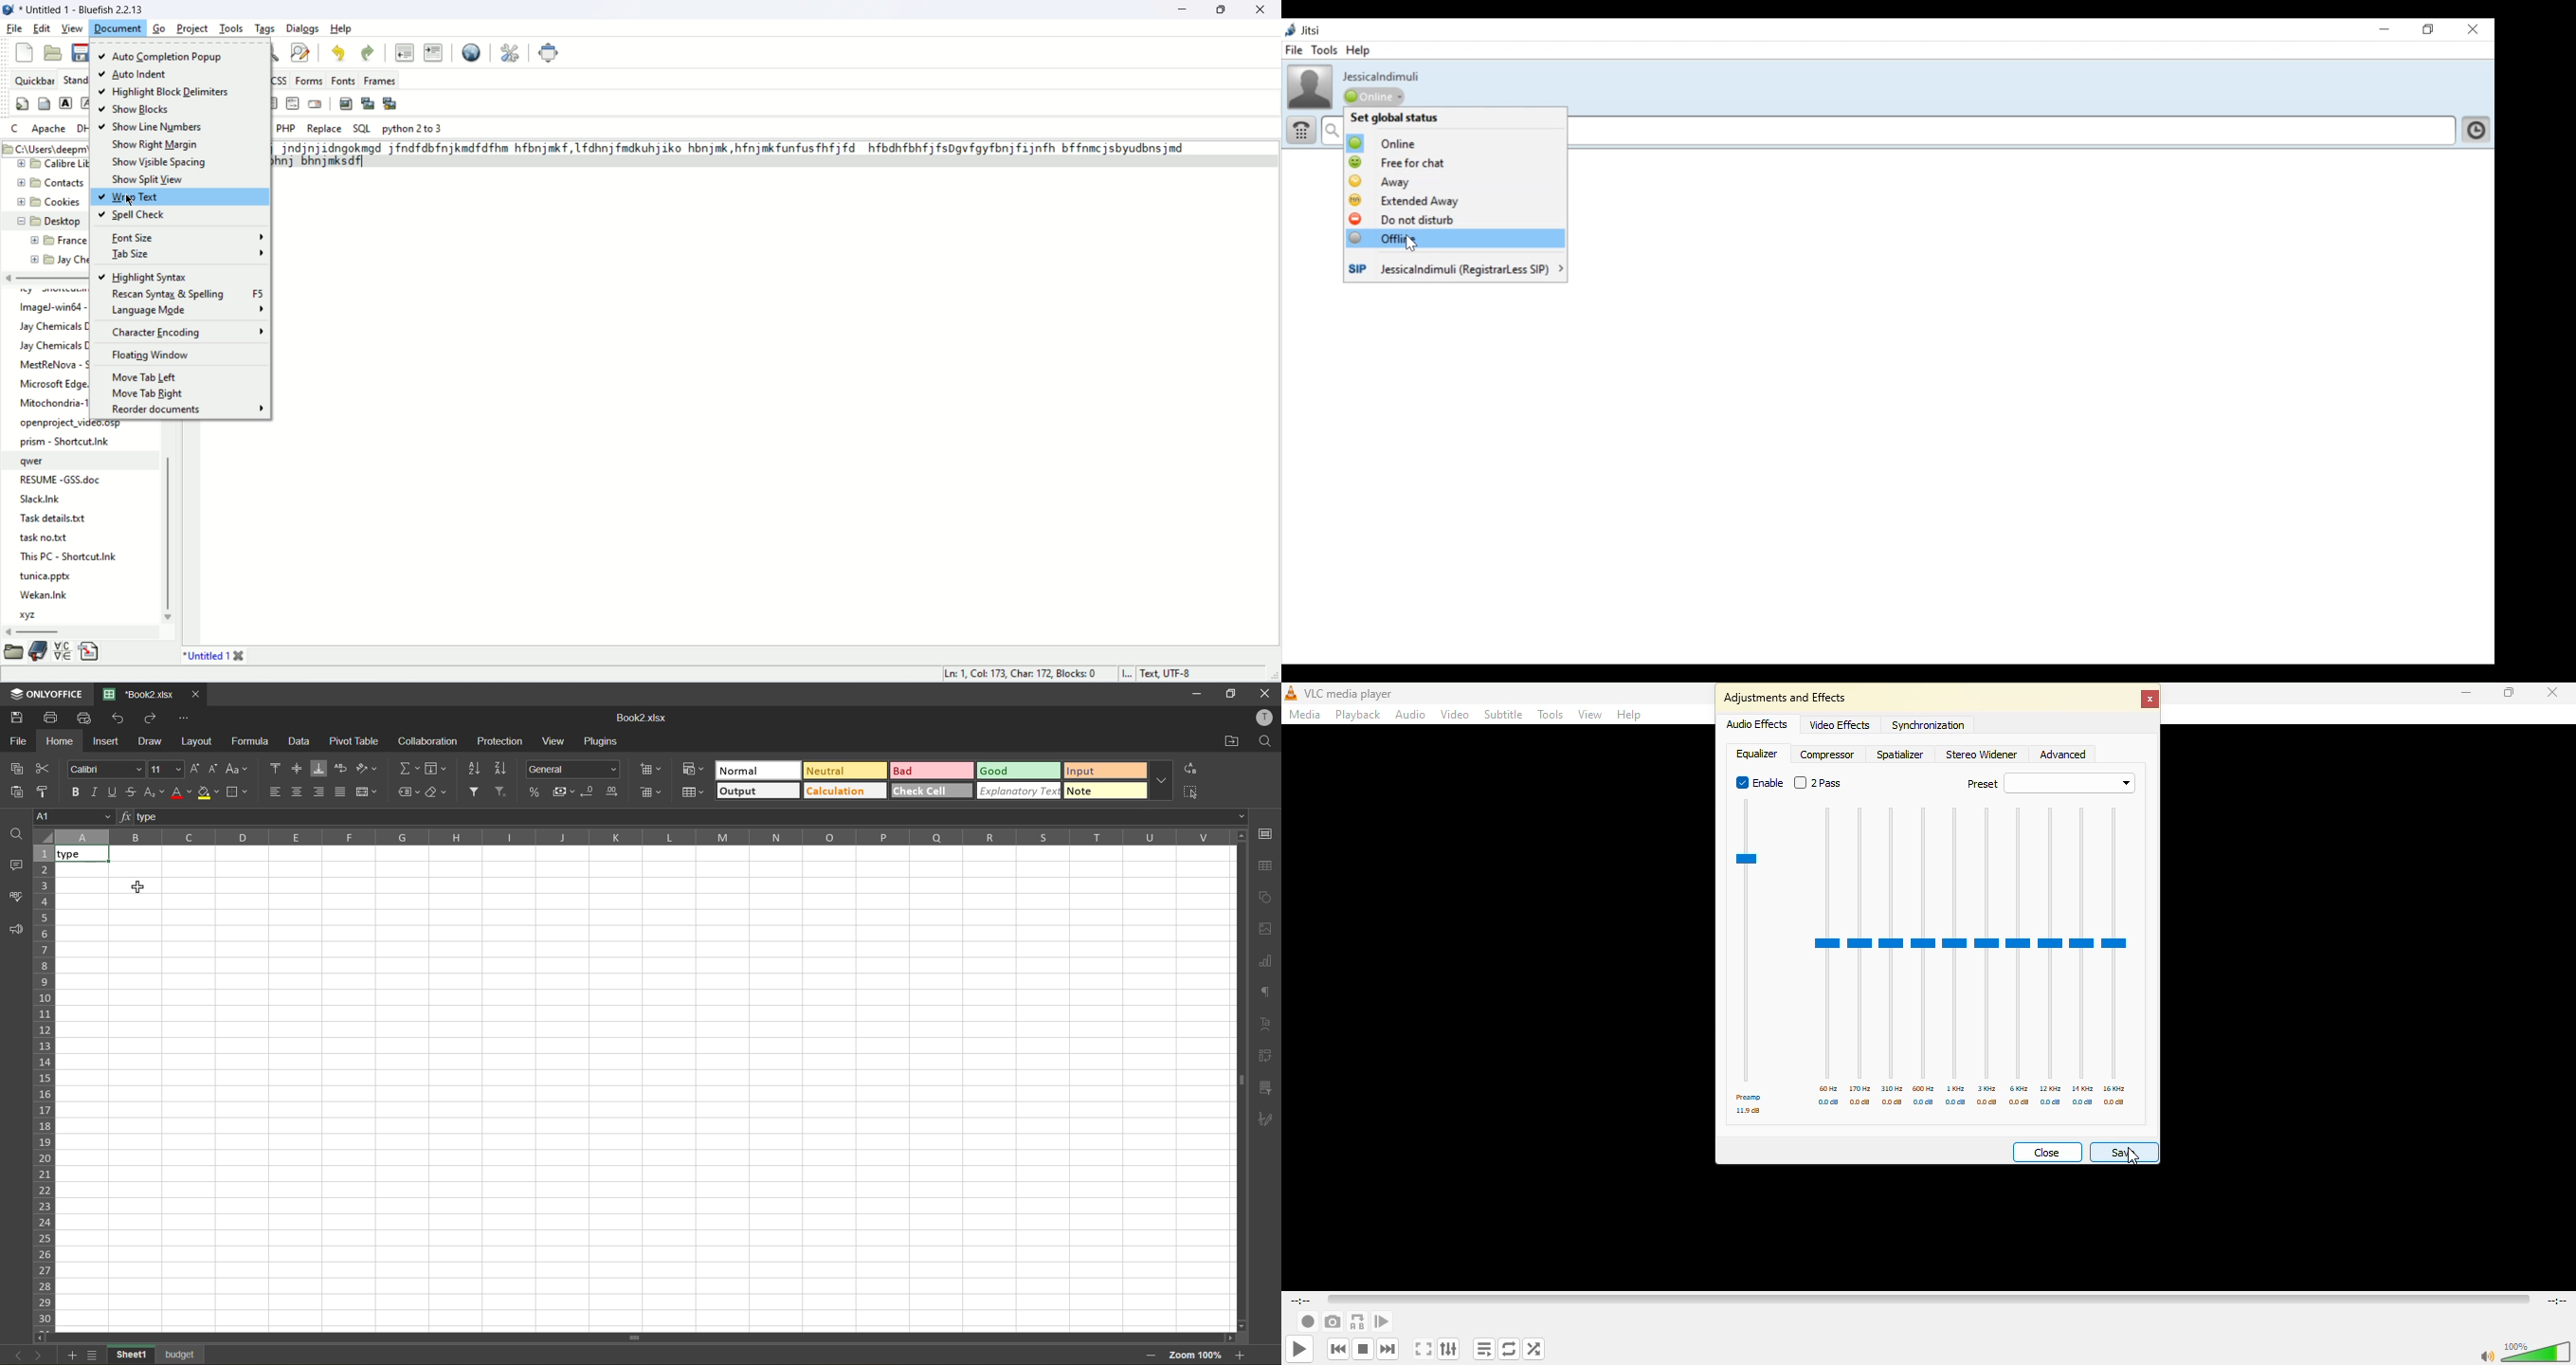 Image resolution: width=2576 pixels, height=1372 pixels. Describe the element at coordinates (1180, 673) in the screenshot. I see `text, UTF-8` at that location.